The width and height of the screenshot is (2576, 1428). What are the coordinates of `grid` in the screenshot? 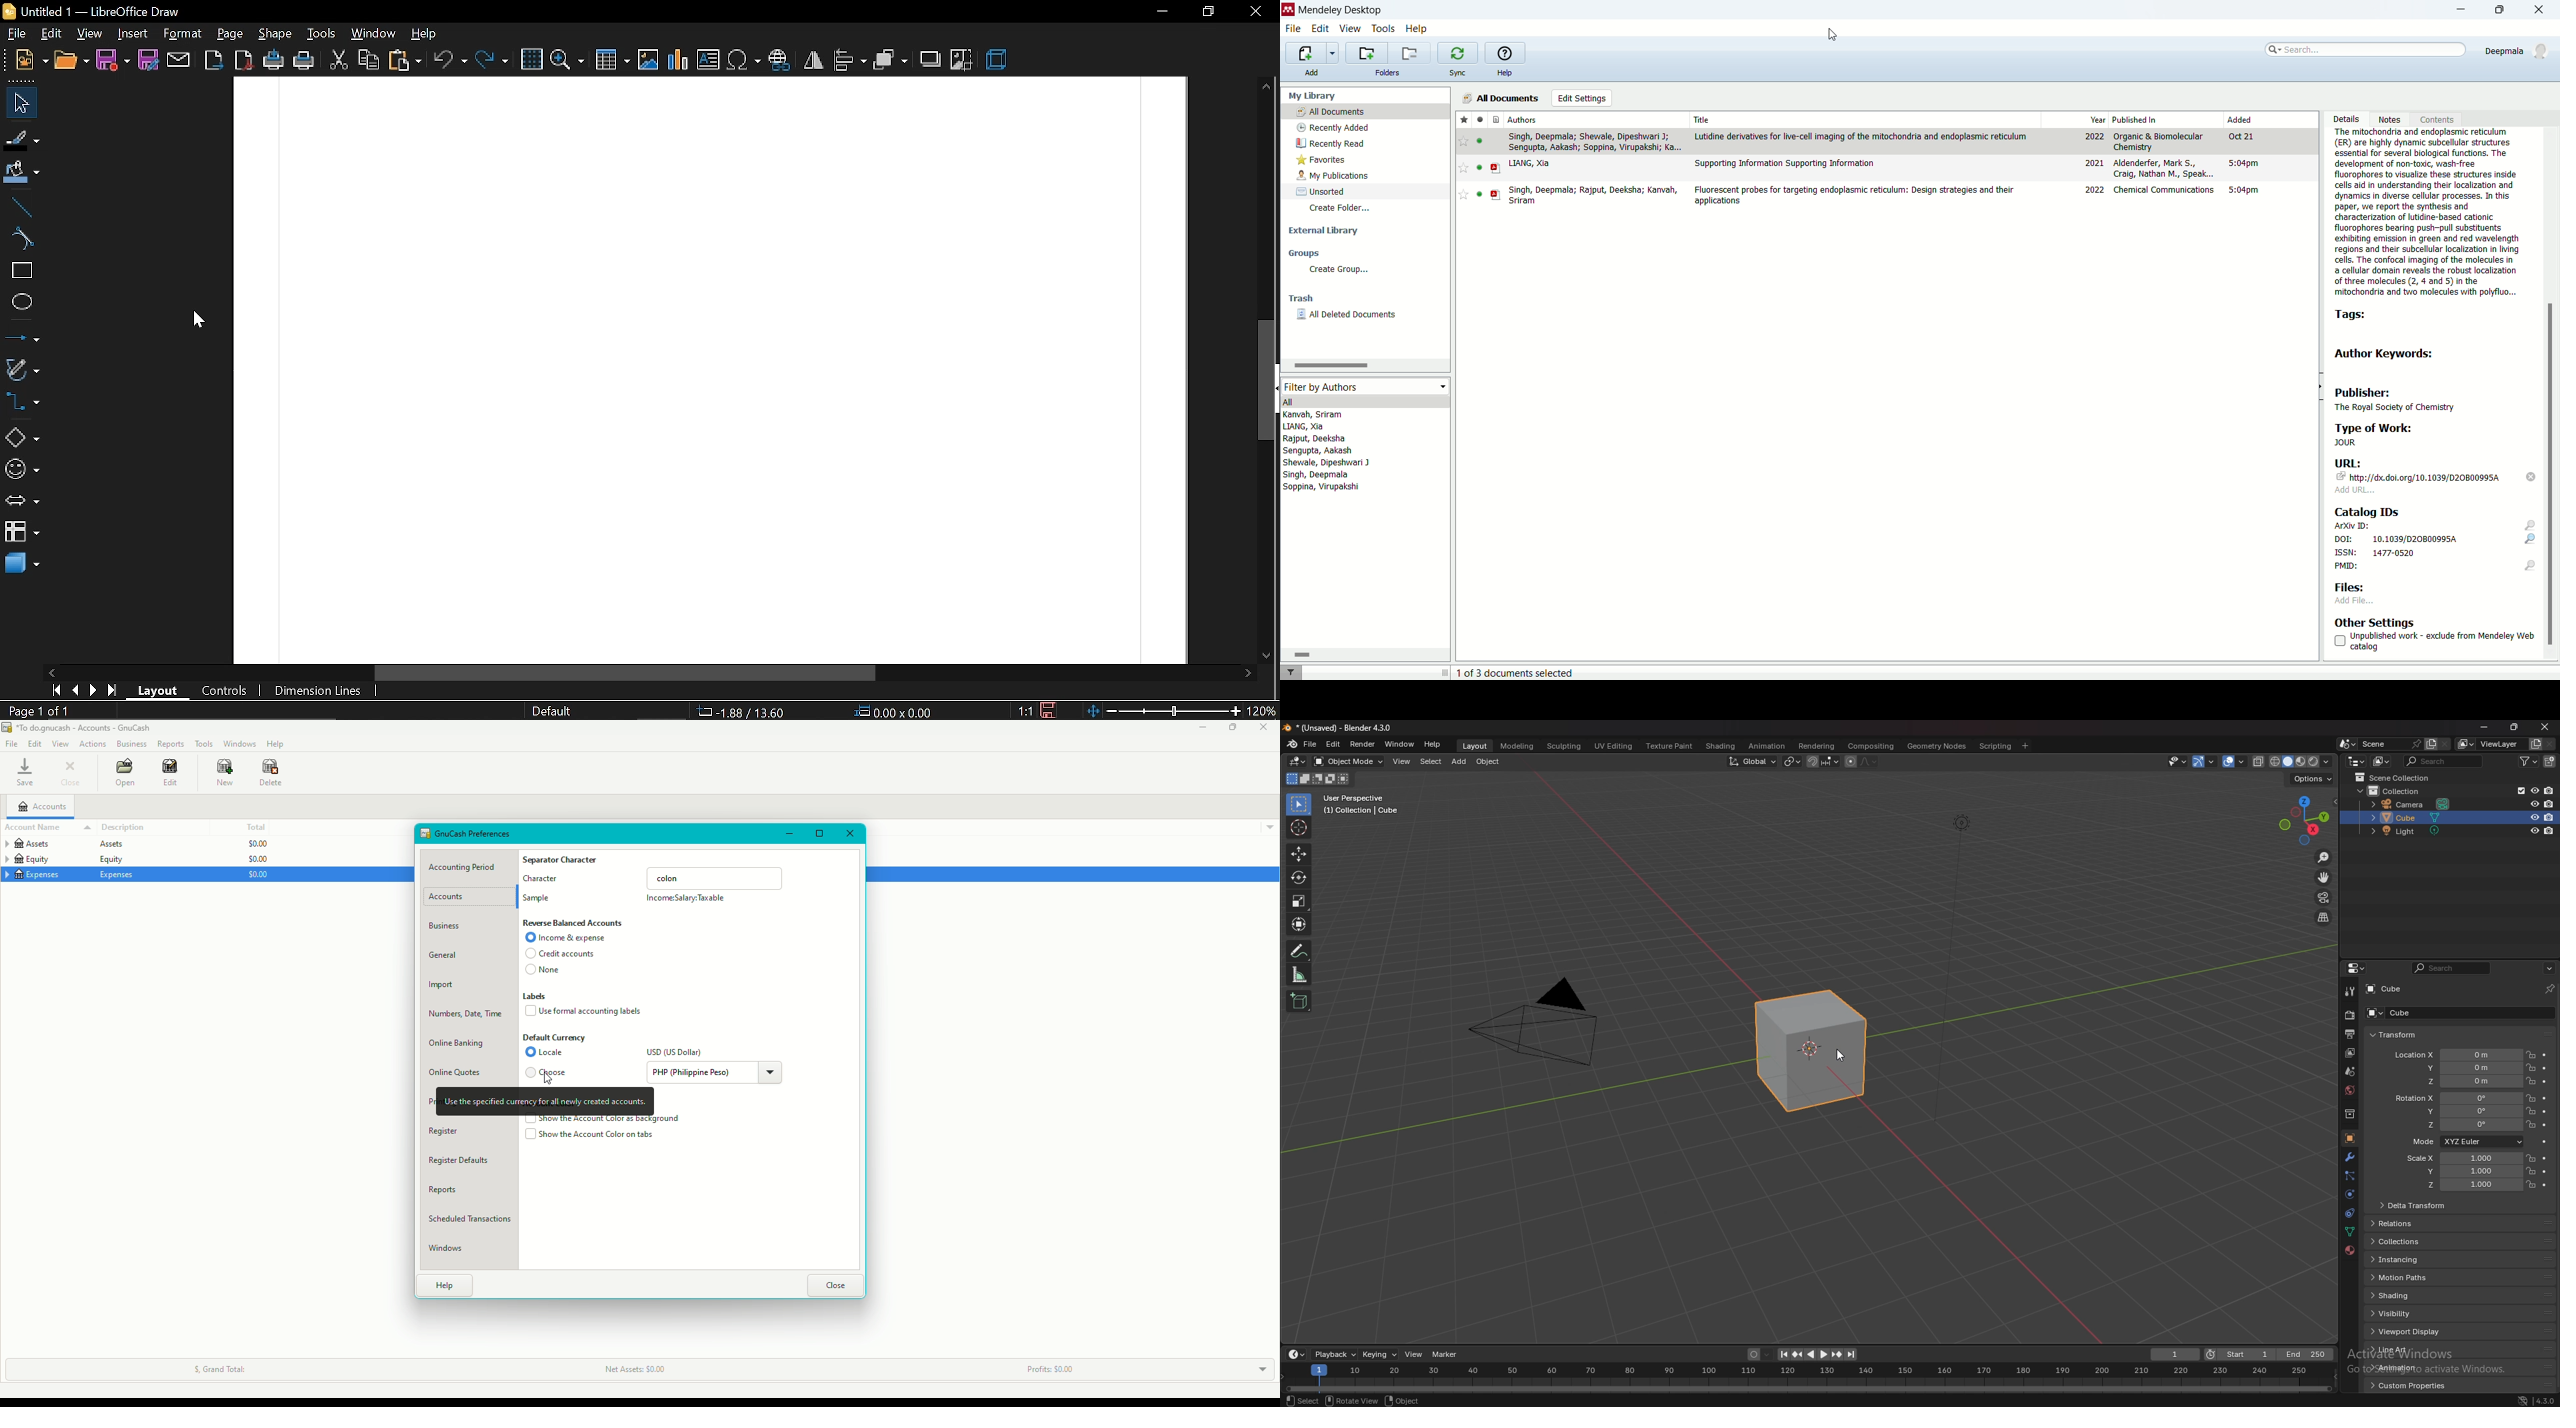 It's located at (531, 59).